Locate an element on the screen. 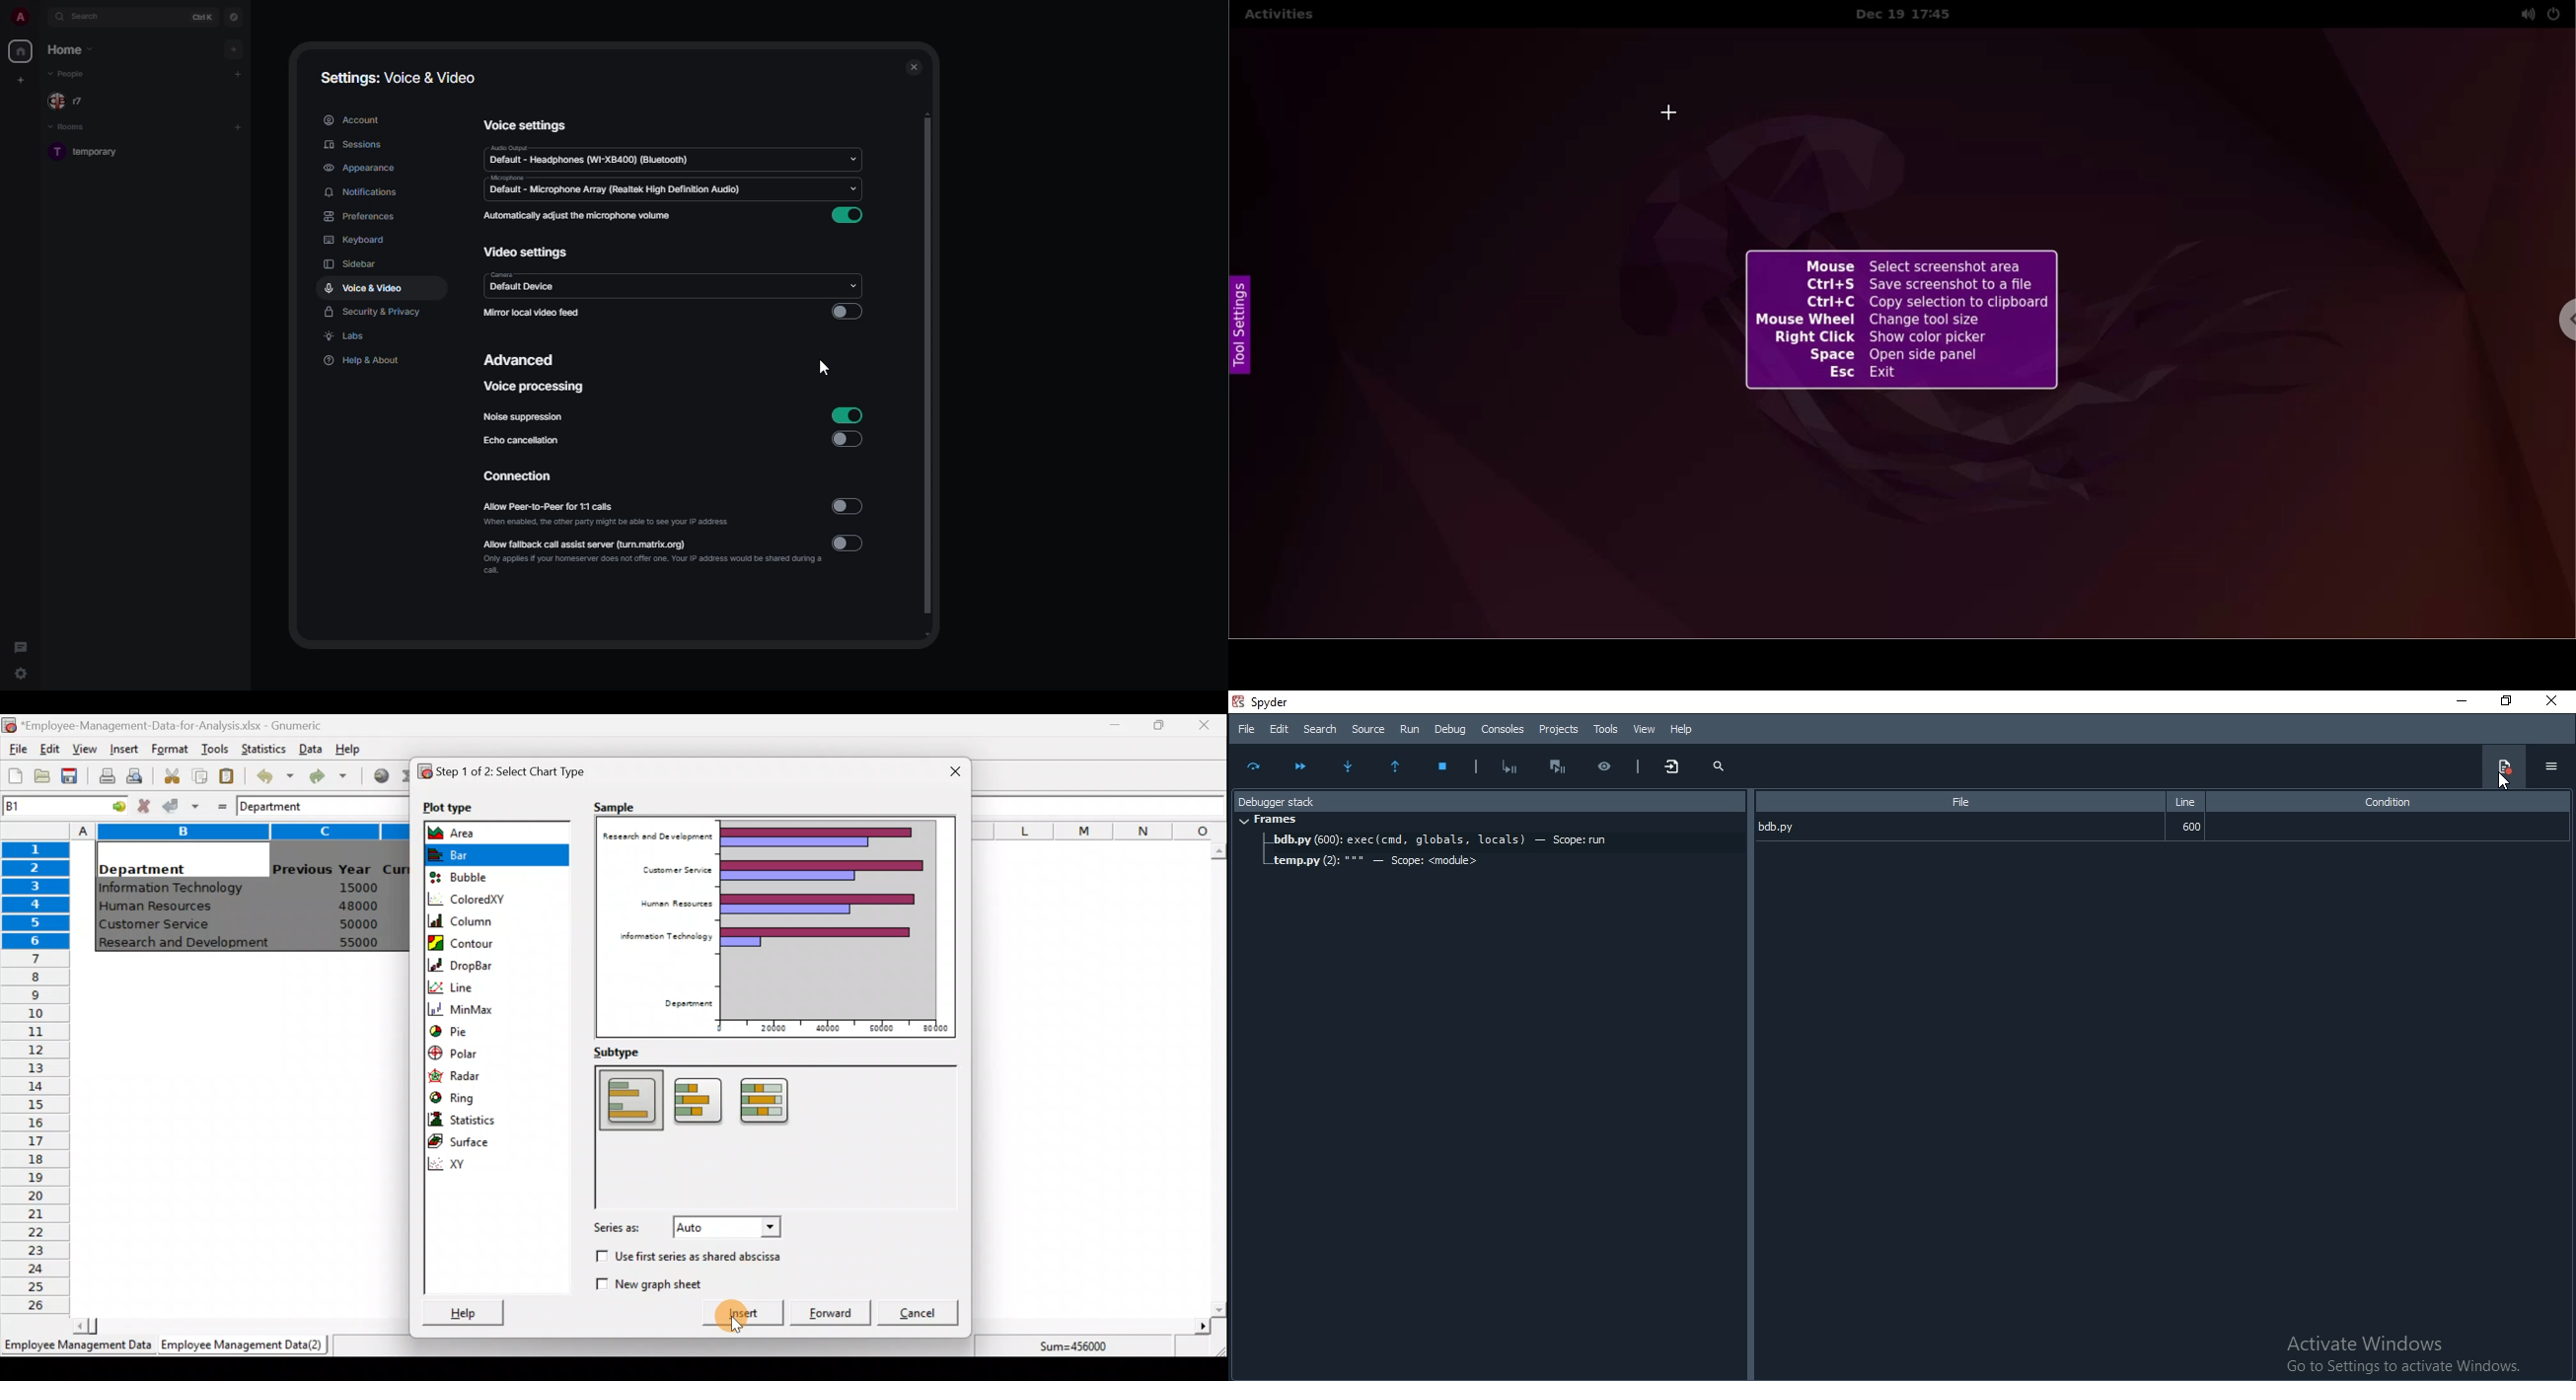 Image resolution: width=2576 pixels, height=1400 pixels. Maximize is located at coordinates (1159, 724).